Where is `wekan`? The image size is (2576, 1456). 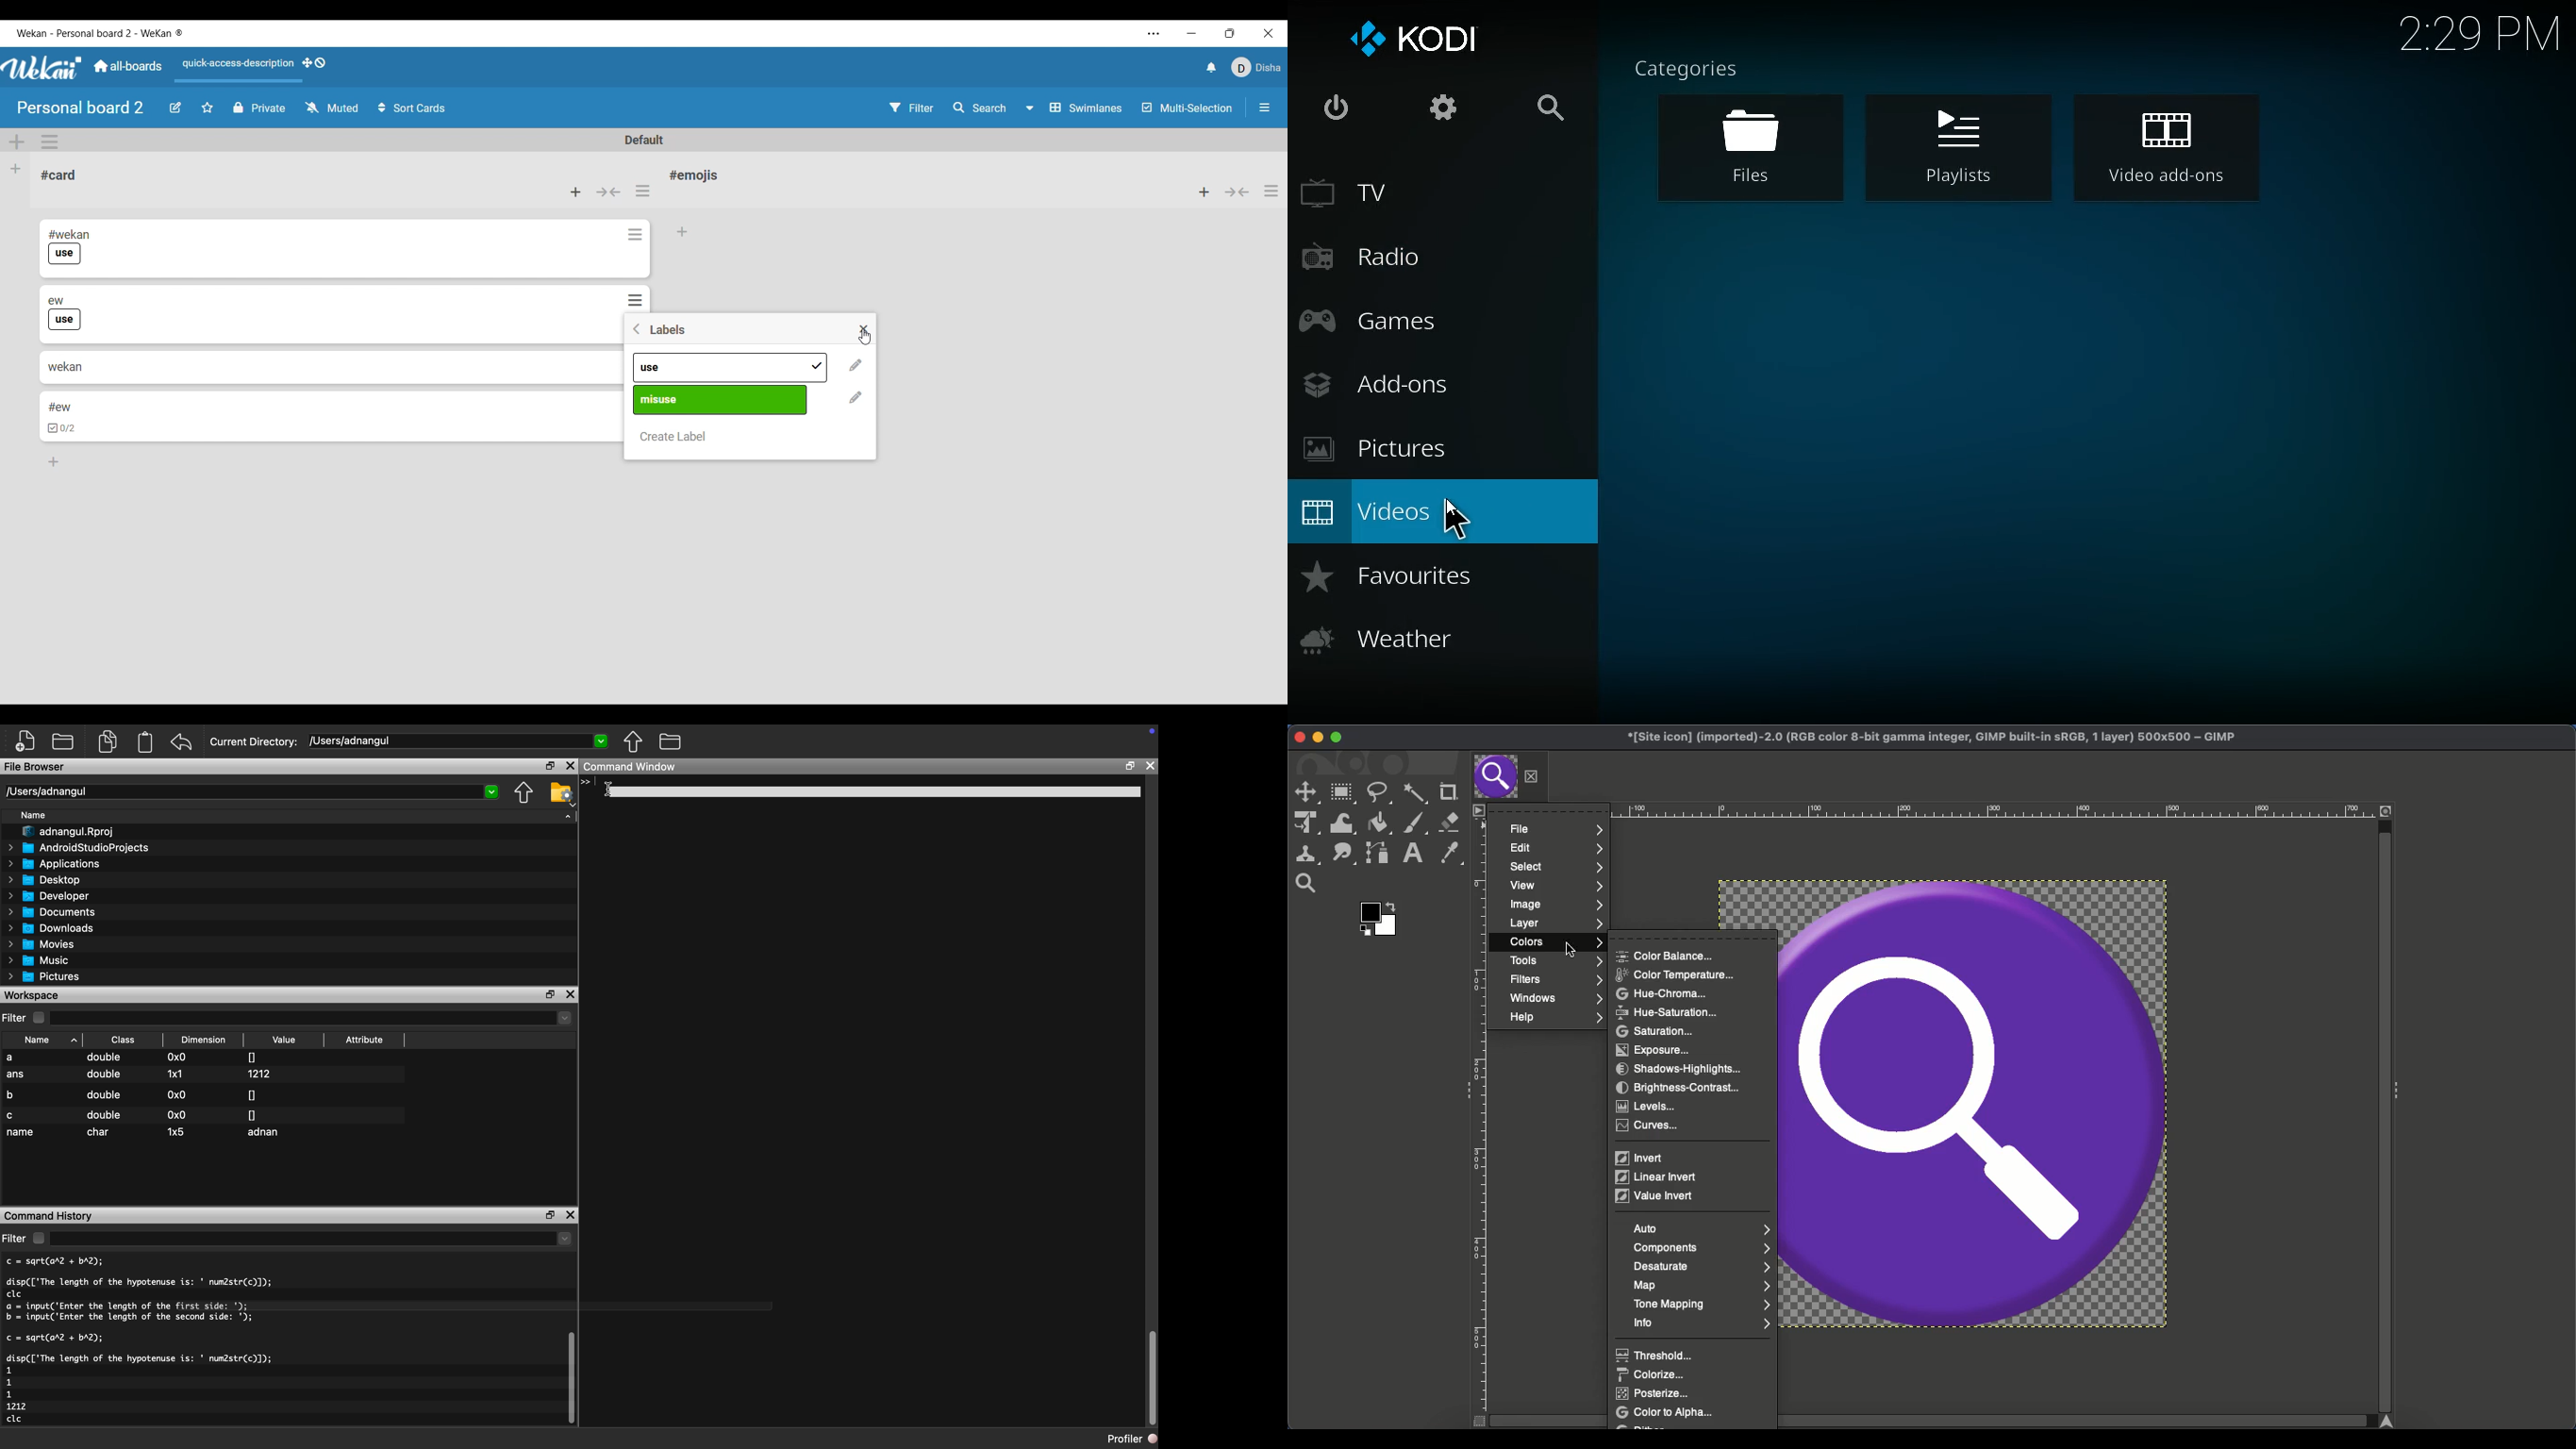 wekan is located at coordinates (64, 366).